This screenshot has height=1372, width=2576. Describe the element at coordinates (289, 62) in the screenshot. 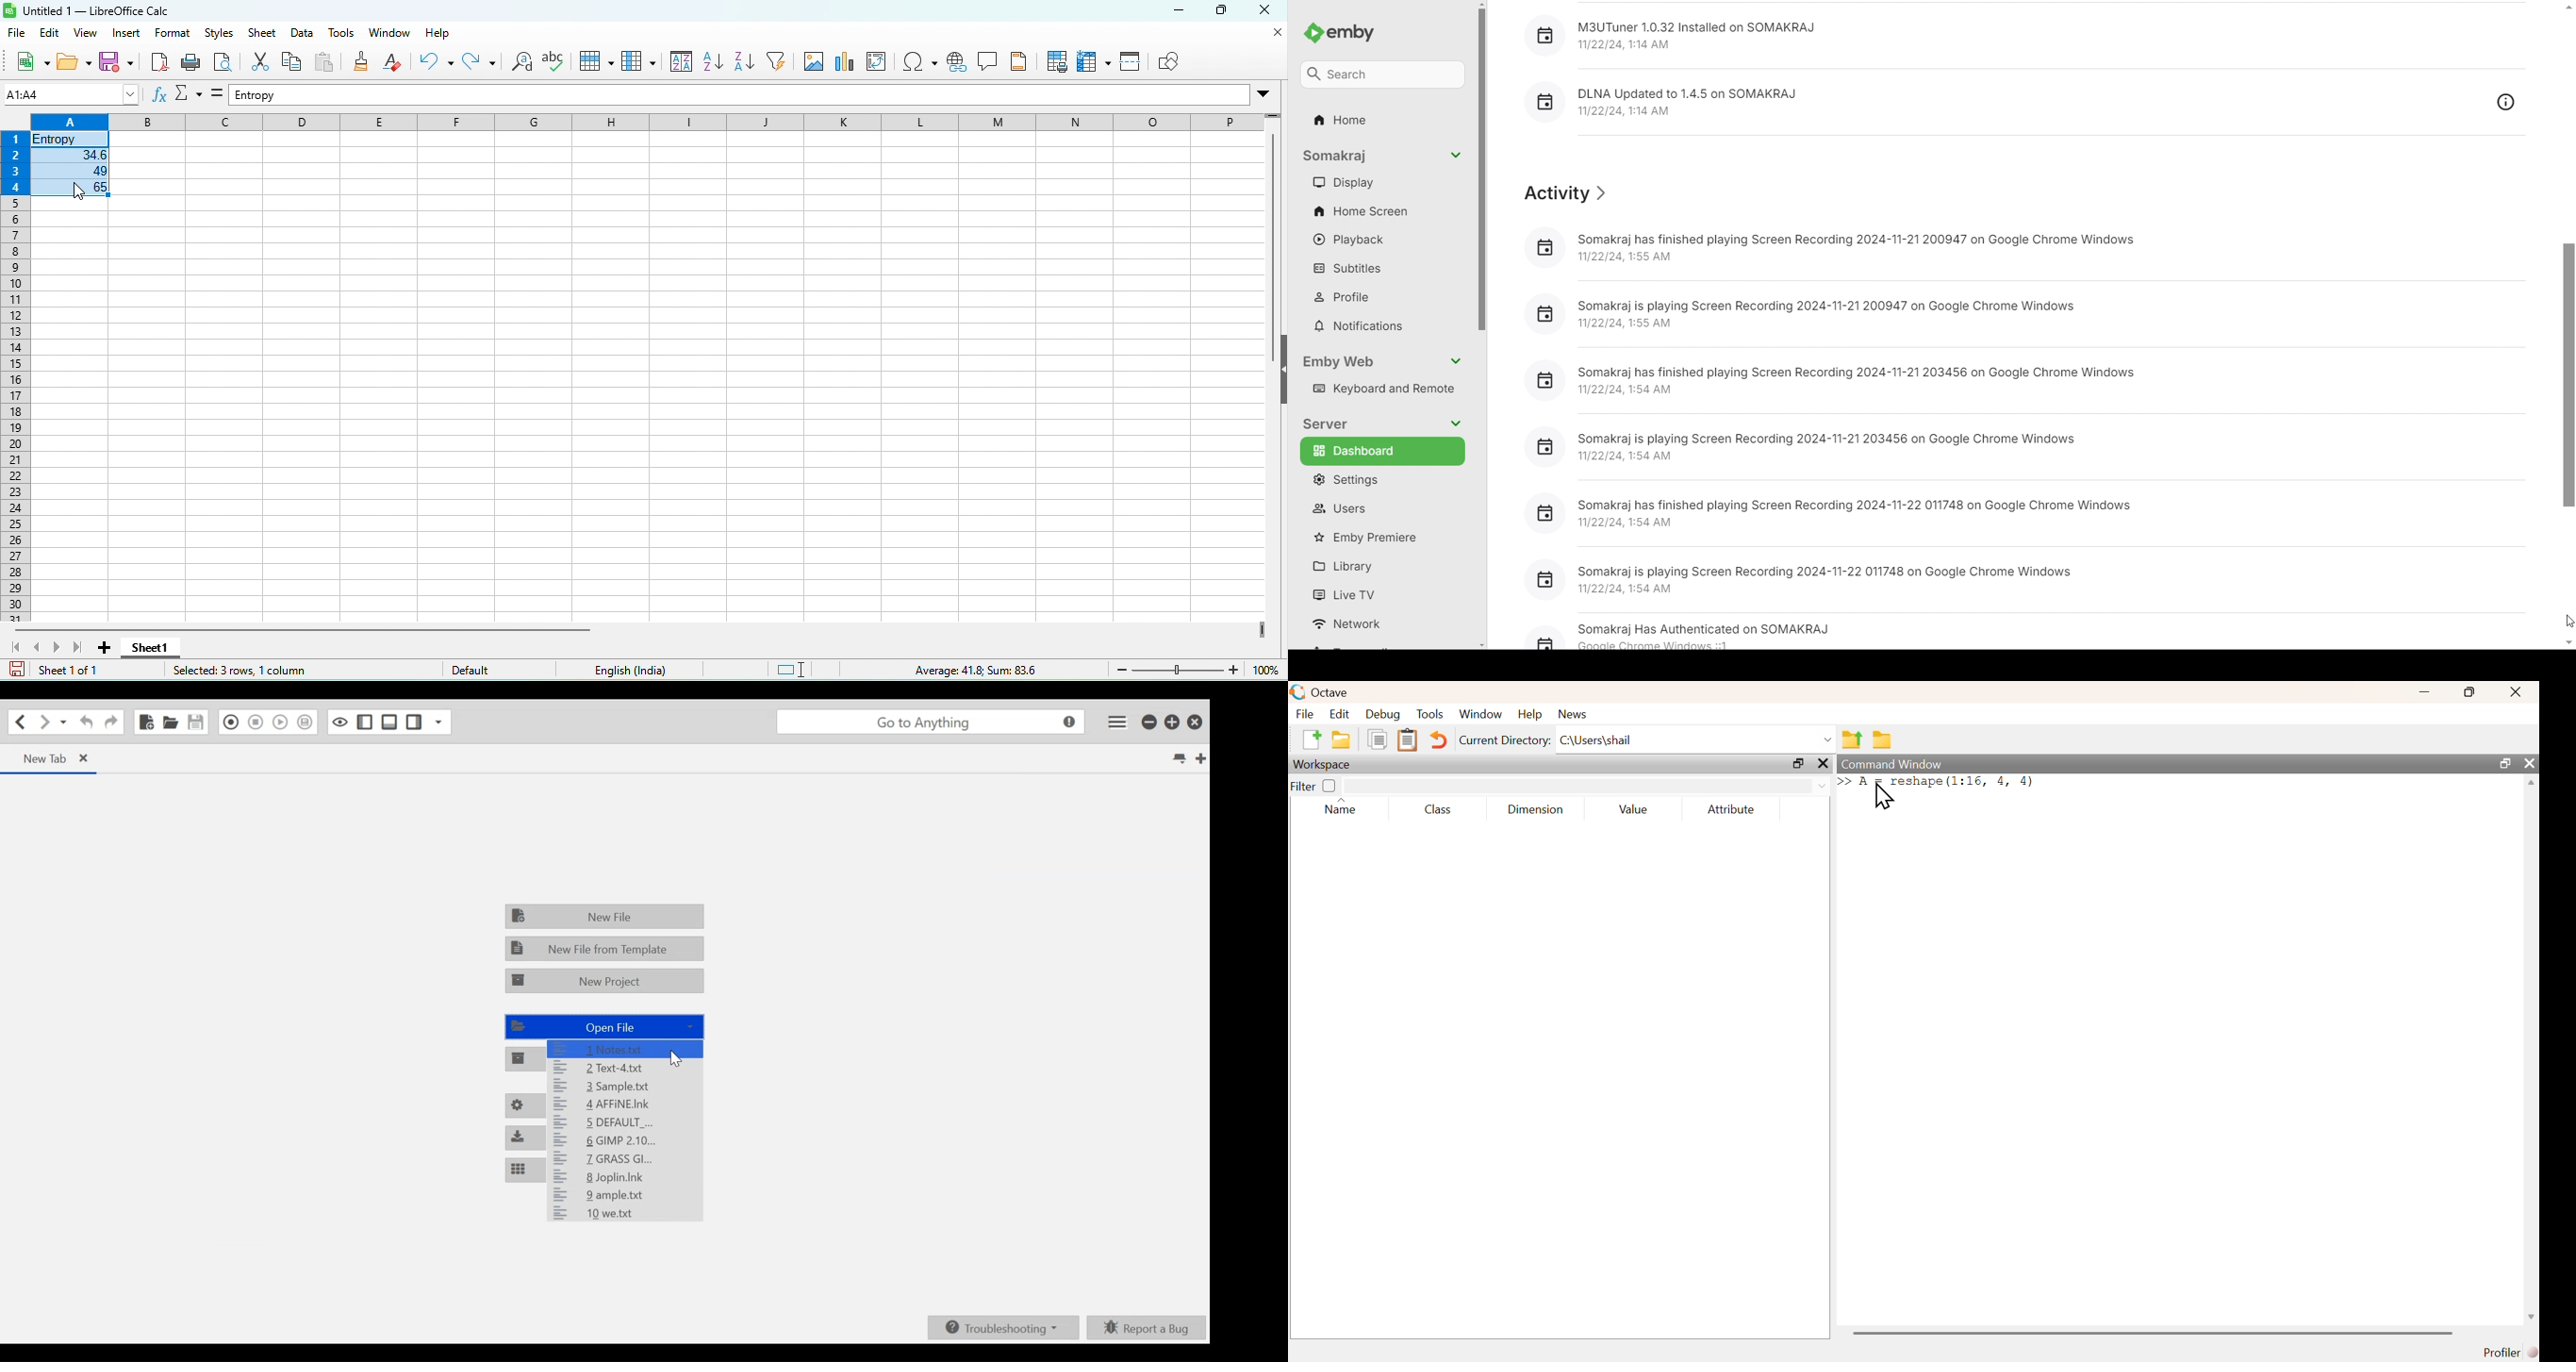

I see `copy` at that location.